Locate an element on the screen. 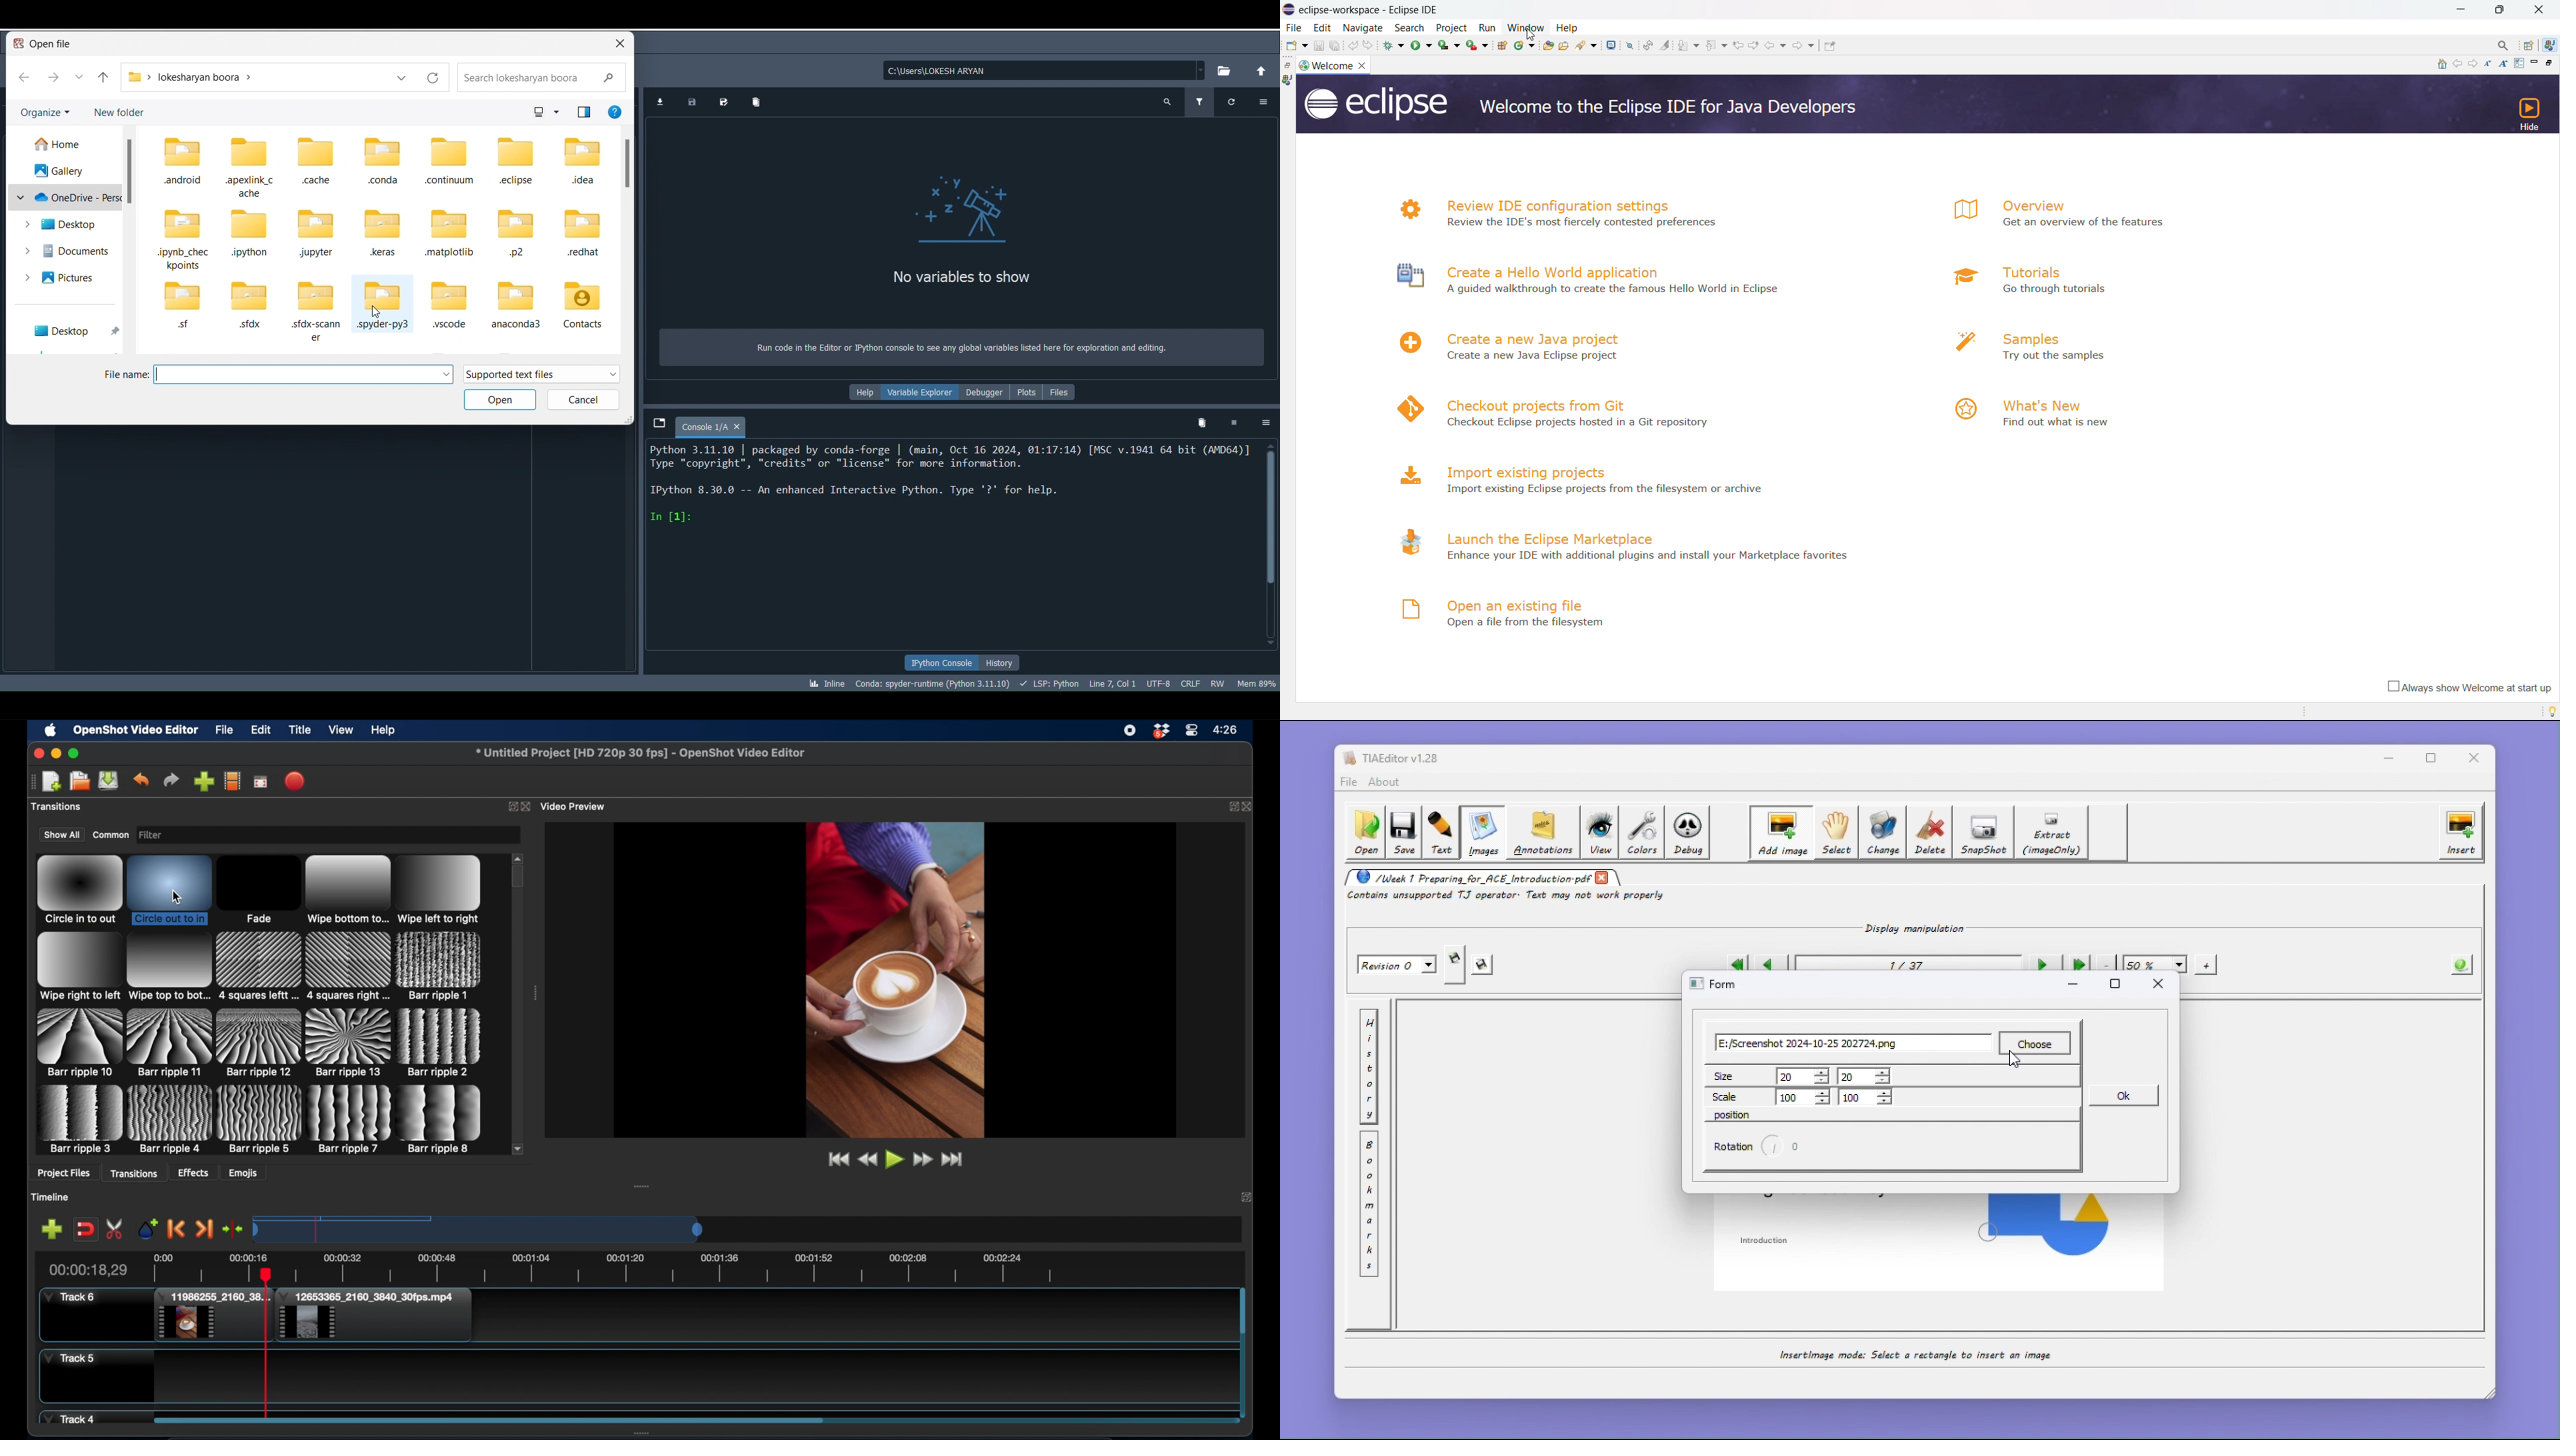 This screenshot has height=1456, width=2576. play is located at coordinates (894, 1161).